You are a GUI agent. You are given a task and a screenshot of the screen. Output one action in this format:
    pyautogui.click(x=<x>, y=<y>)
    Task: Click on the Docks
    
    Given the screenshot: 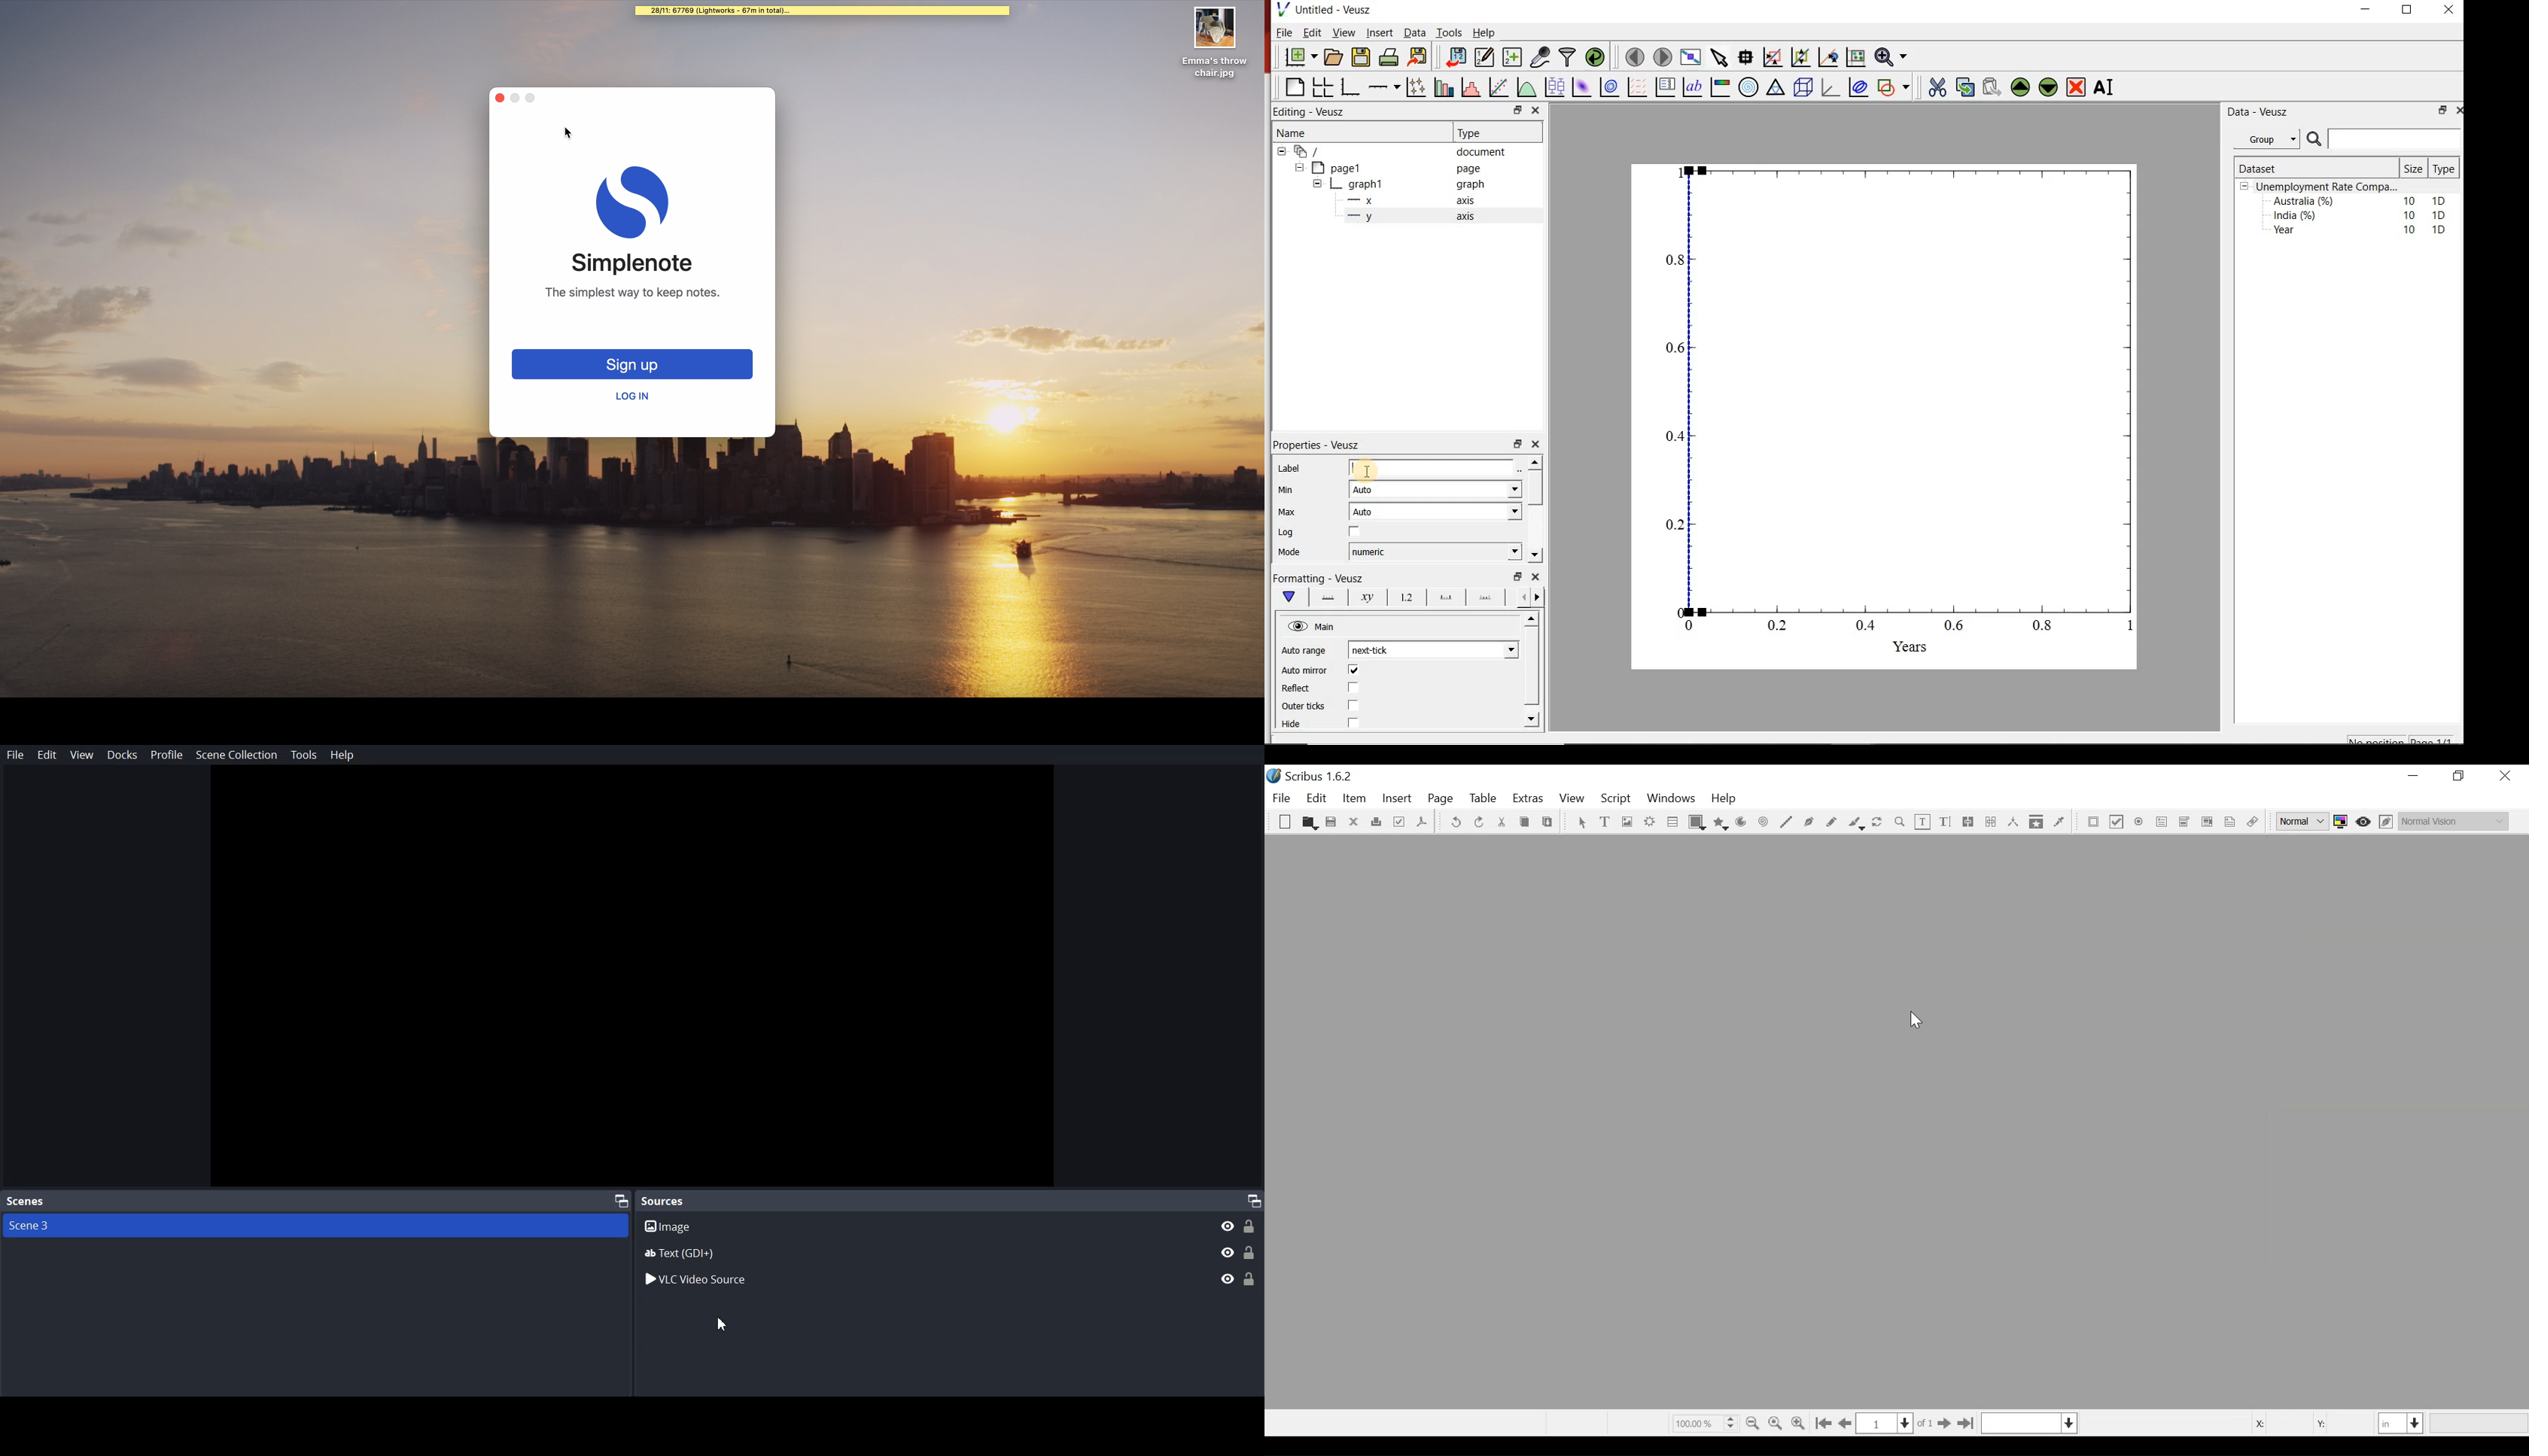 What is the action you would take?
    pyautogui.click(x=122, y=755)
    